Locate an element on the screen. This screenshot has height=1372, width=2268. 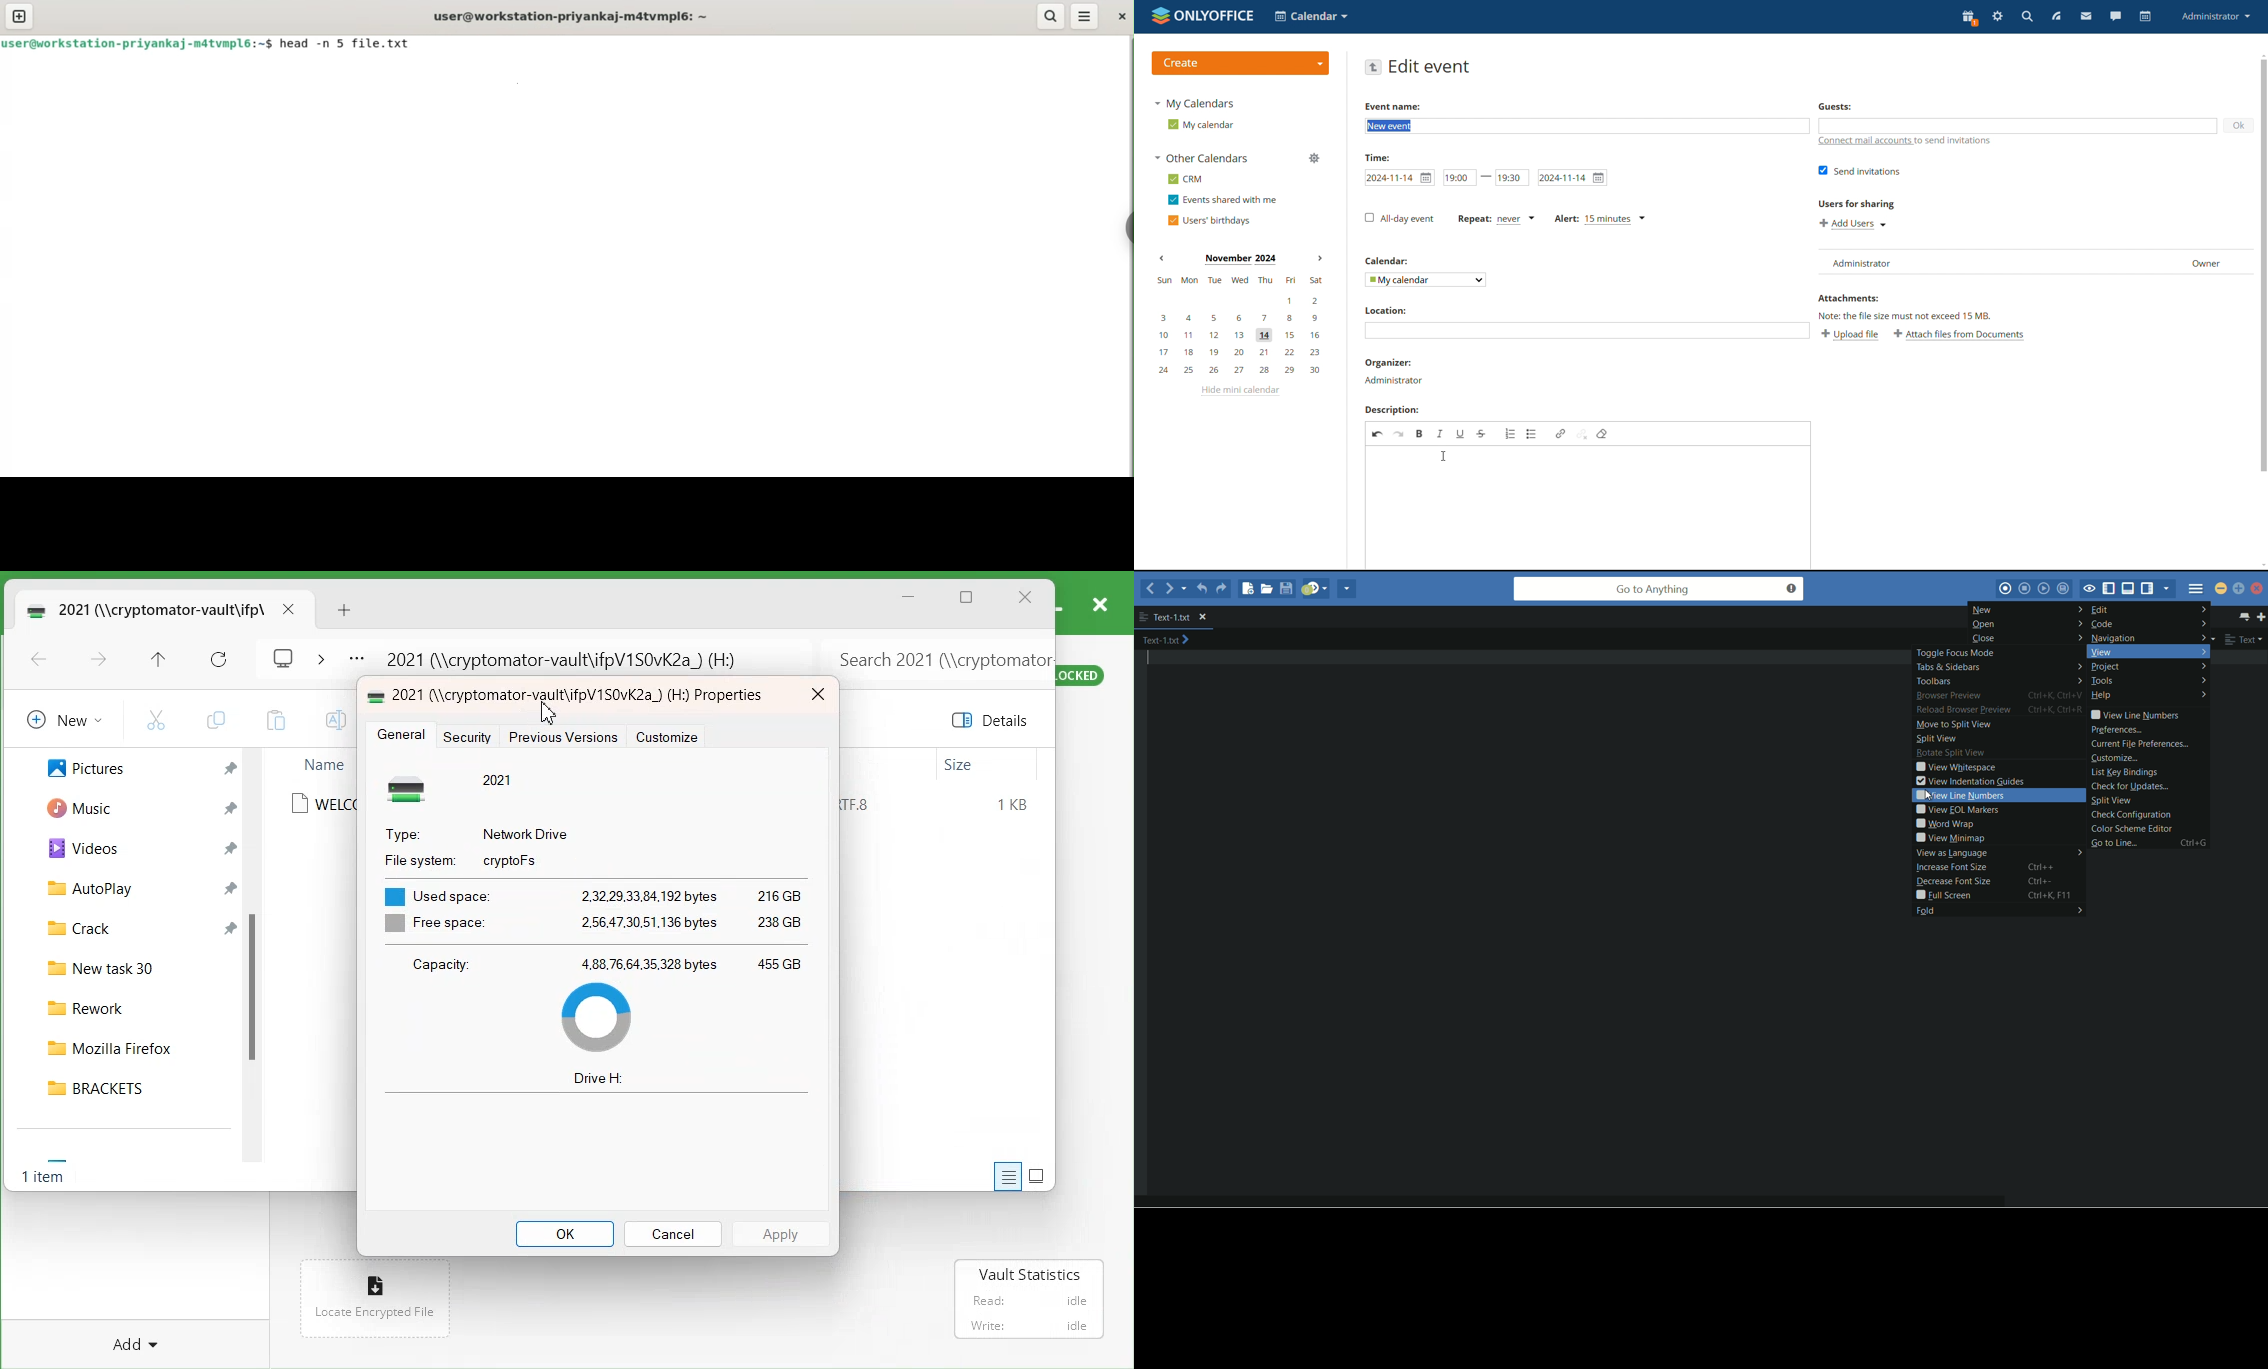
add location is located at coordinates (1587, 331).